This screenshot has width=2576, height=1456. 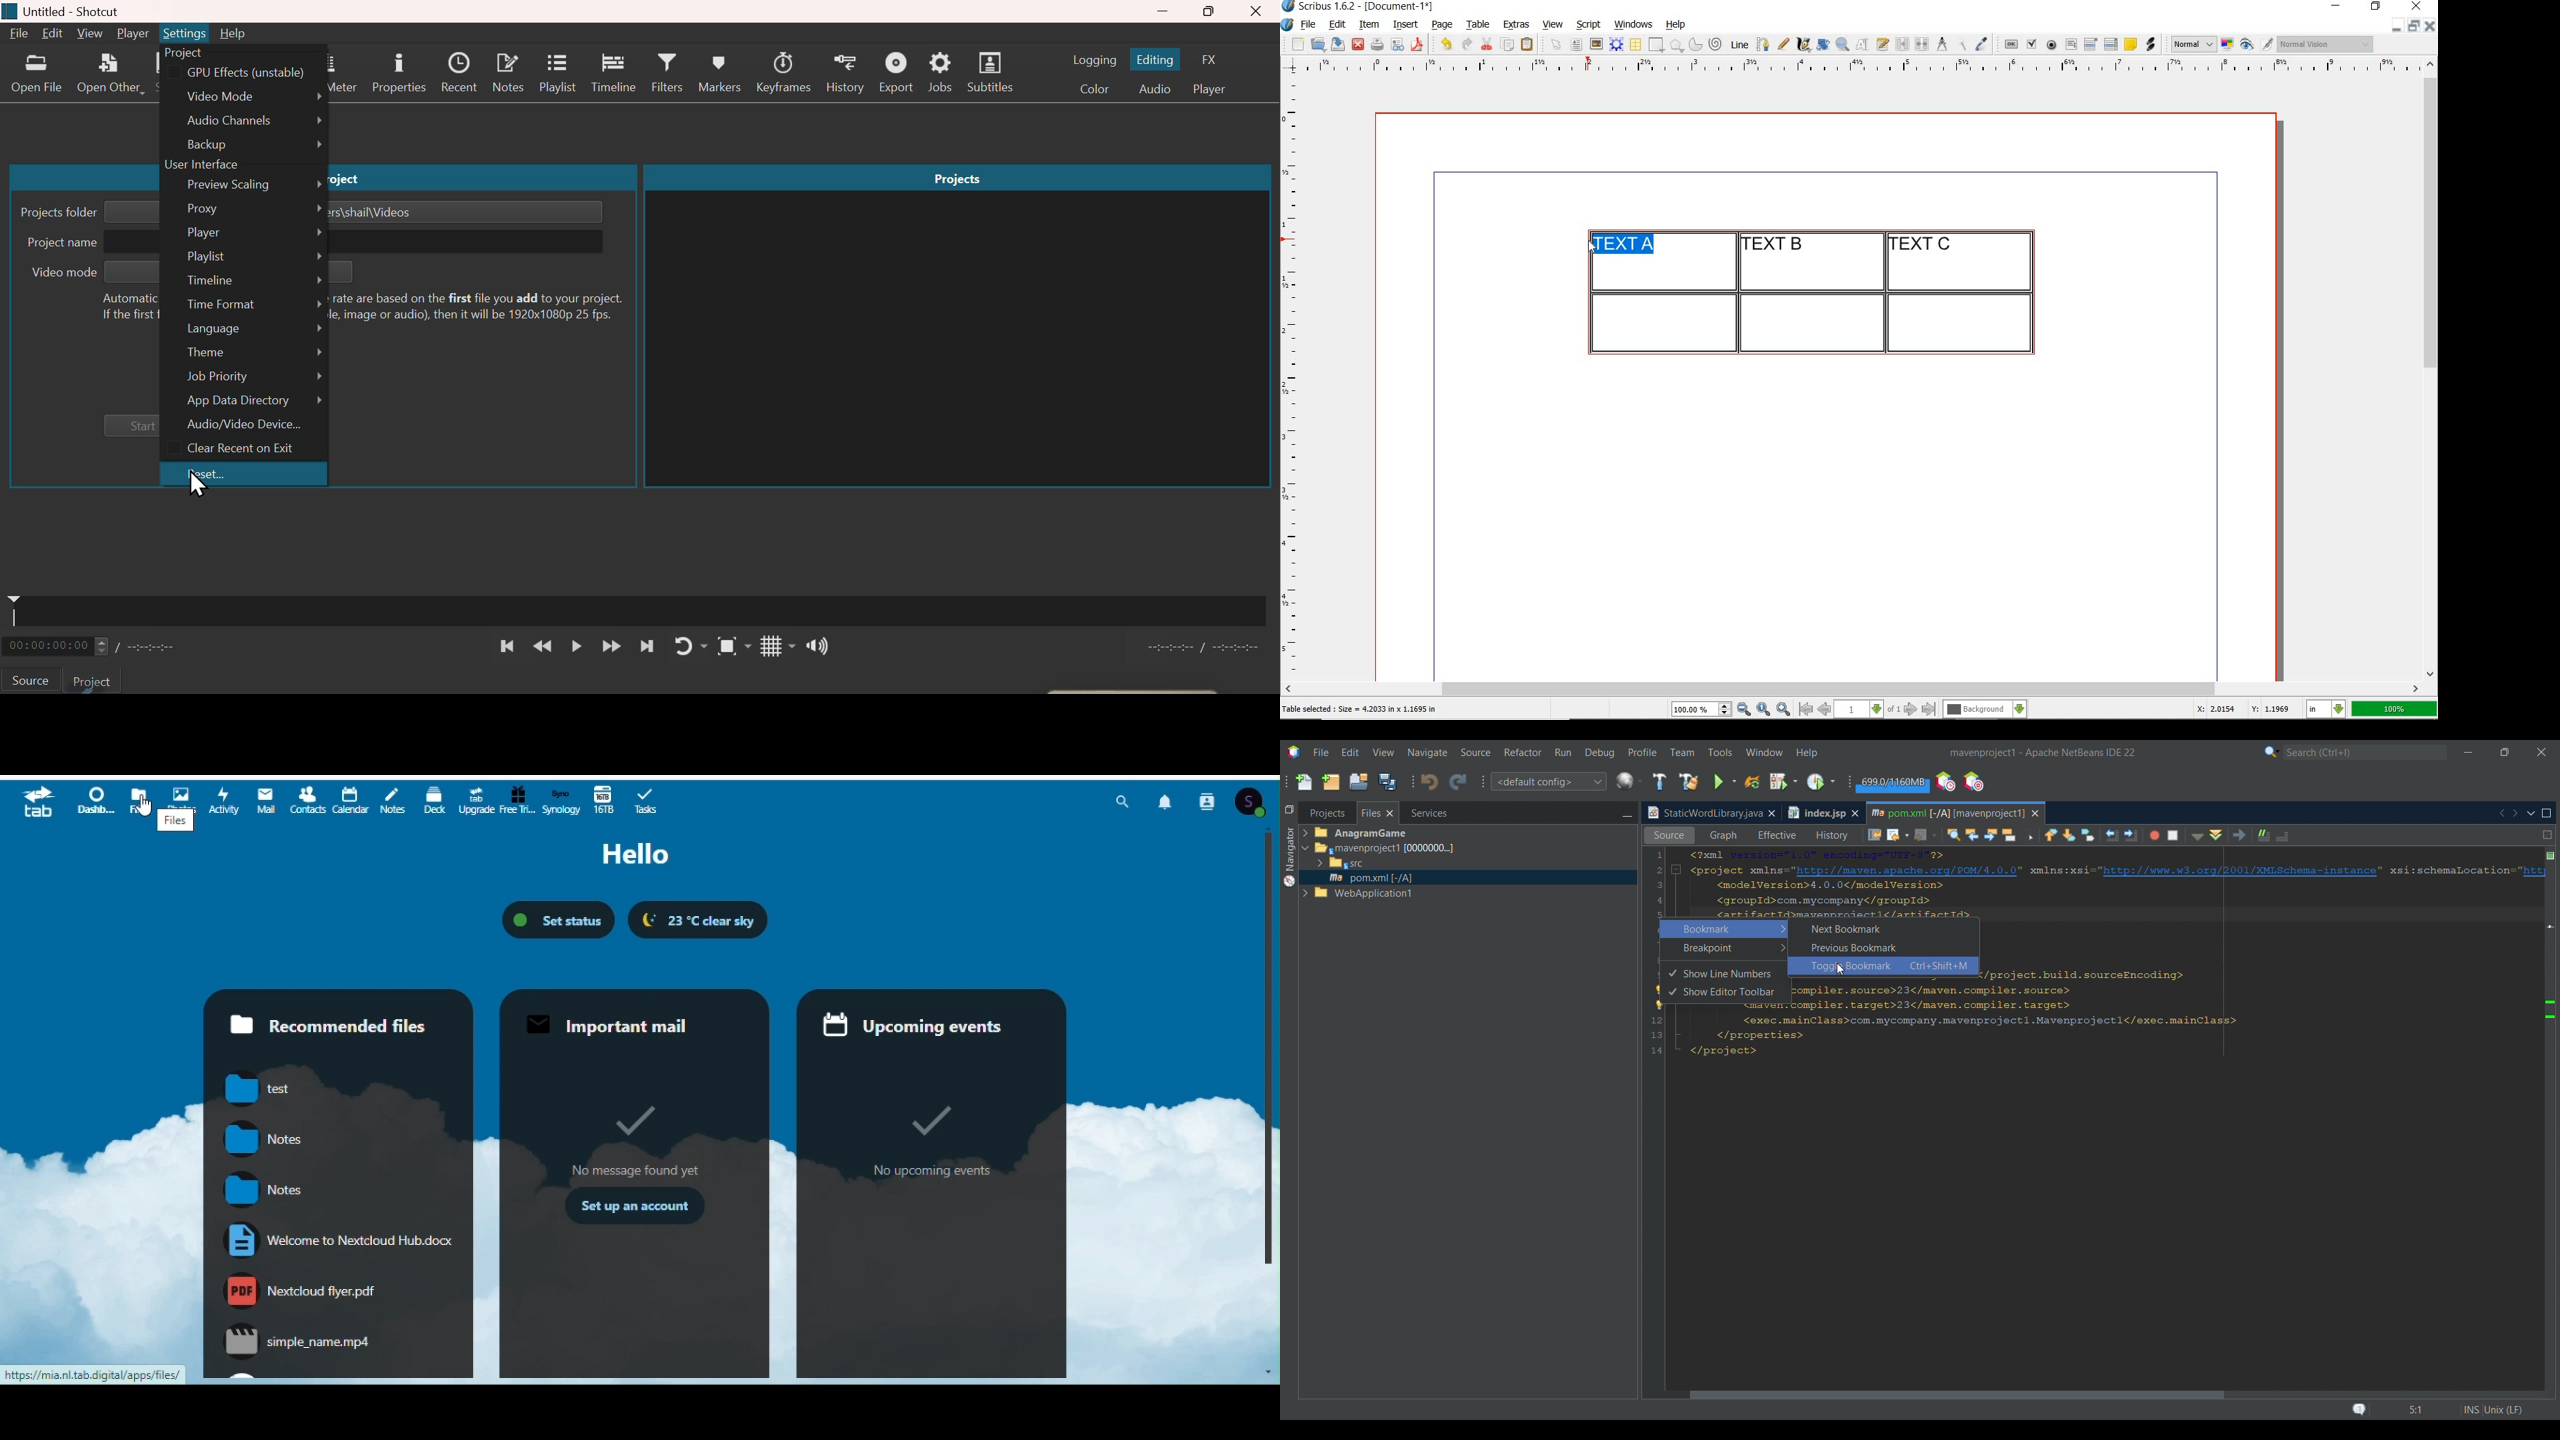 What do you see at coordinates (1666, 835) in the screenshot?
I see `Source view` at bounding box center [1666, 835].